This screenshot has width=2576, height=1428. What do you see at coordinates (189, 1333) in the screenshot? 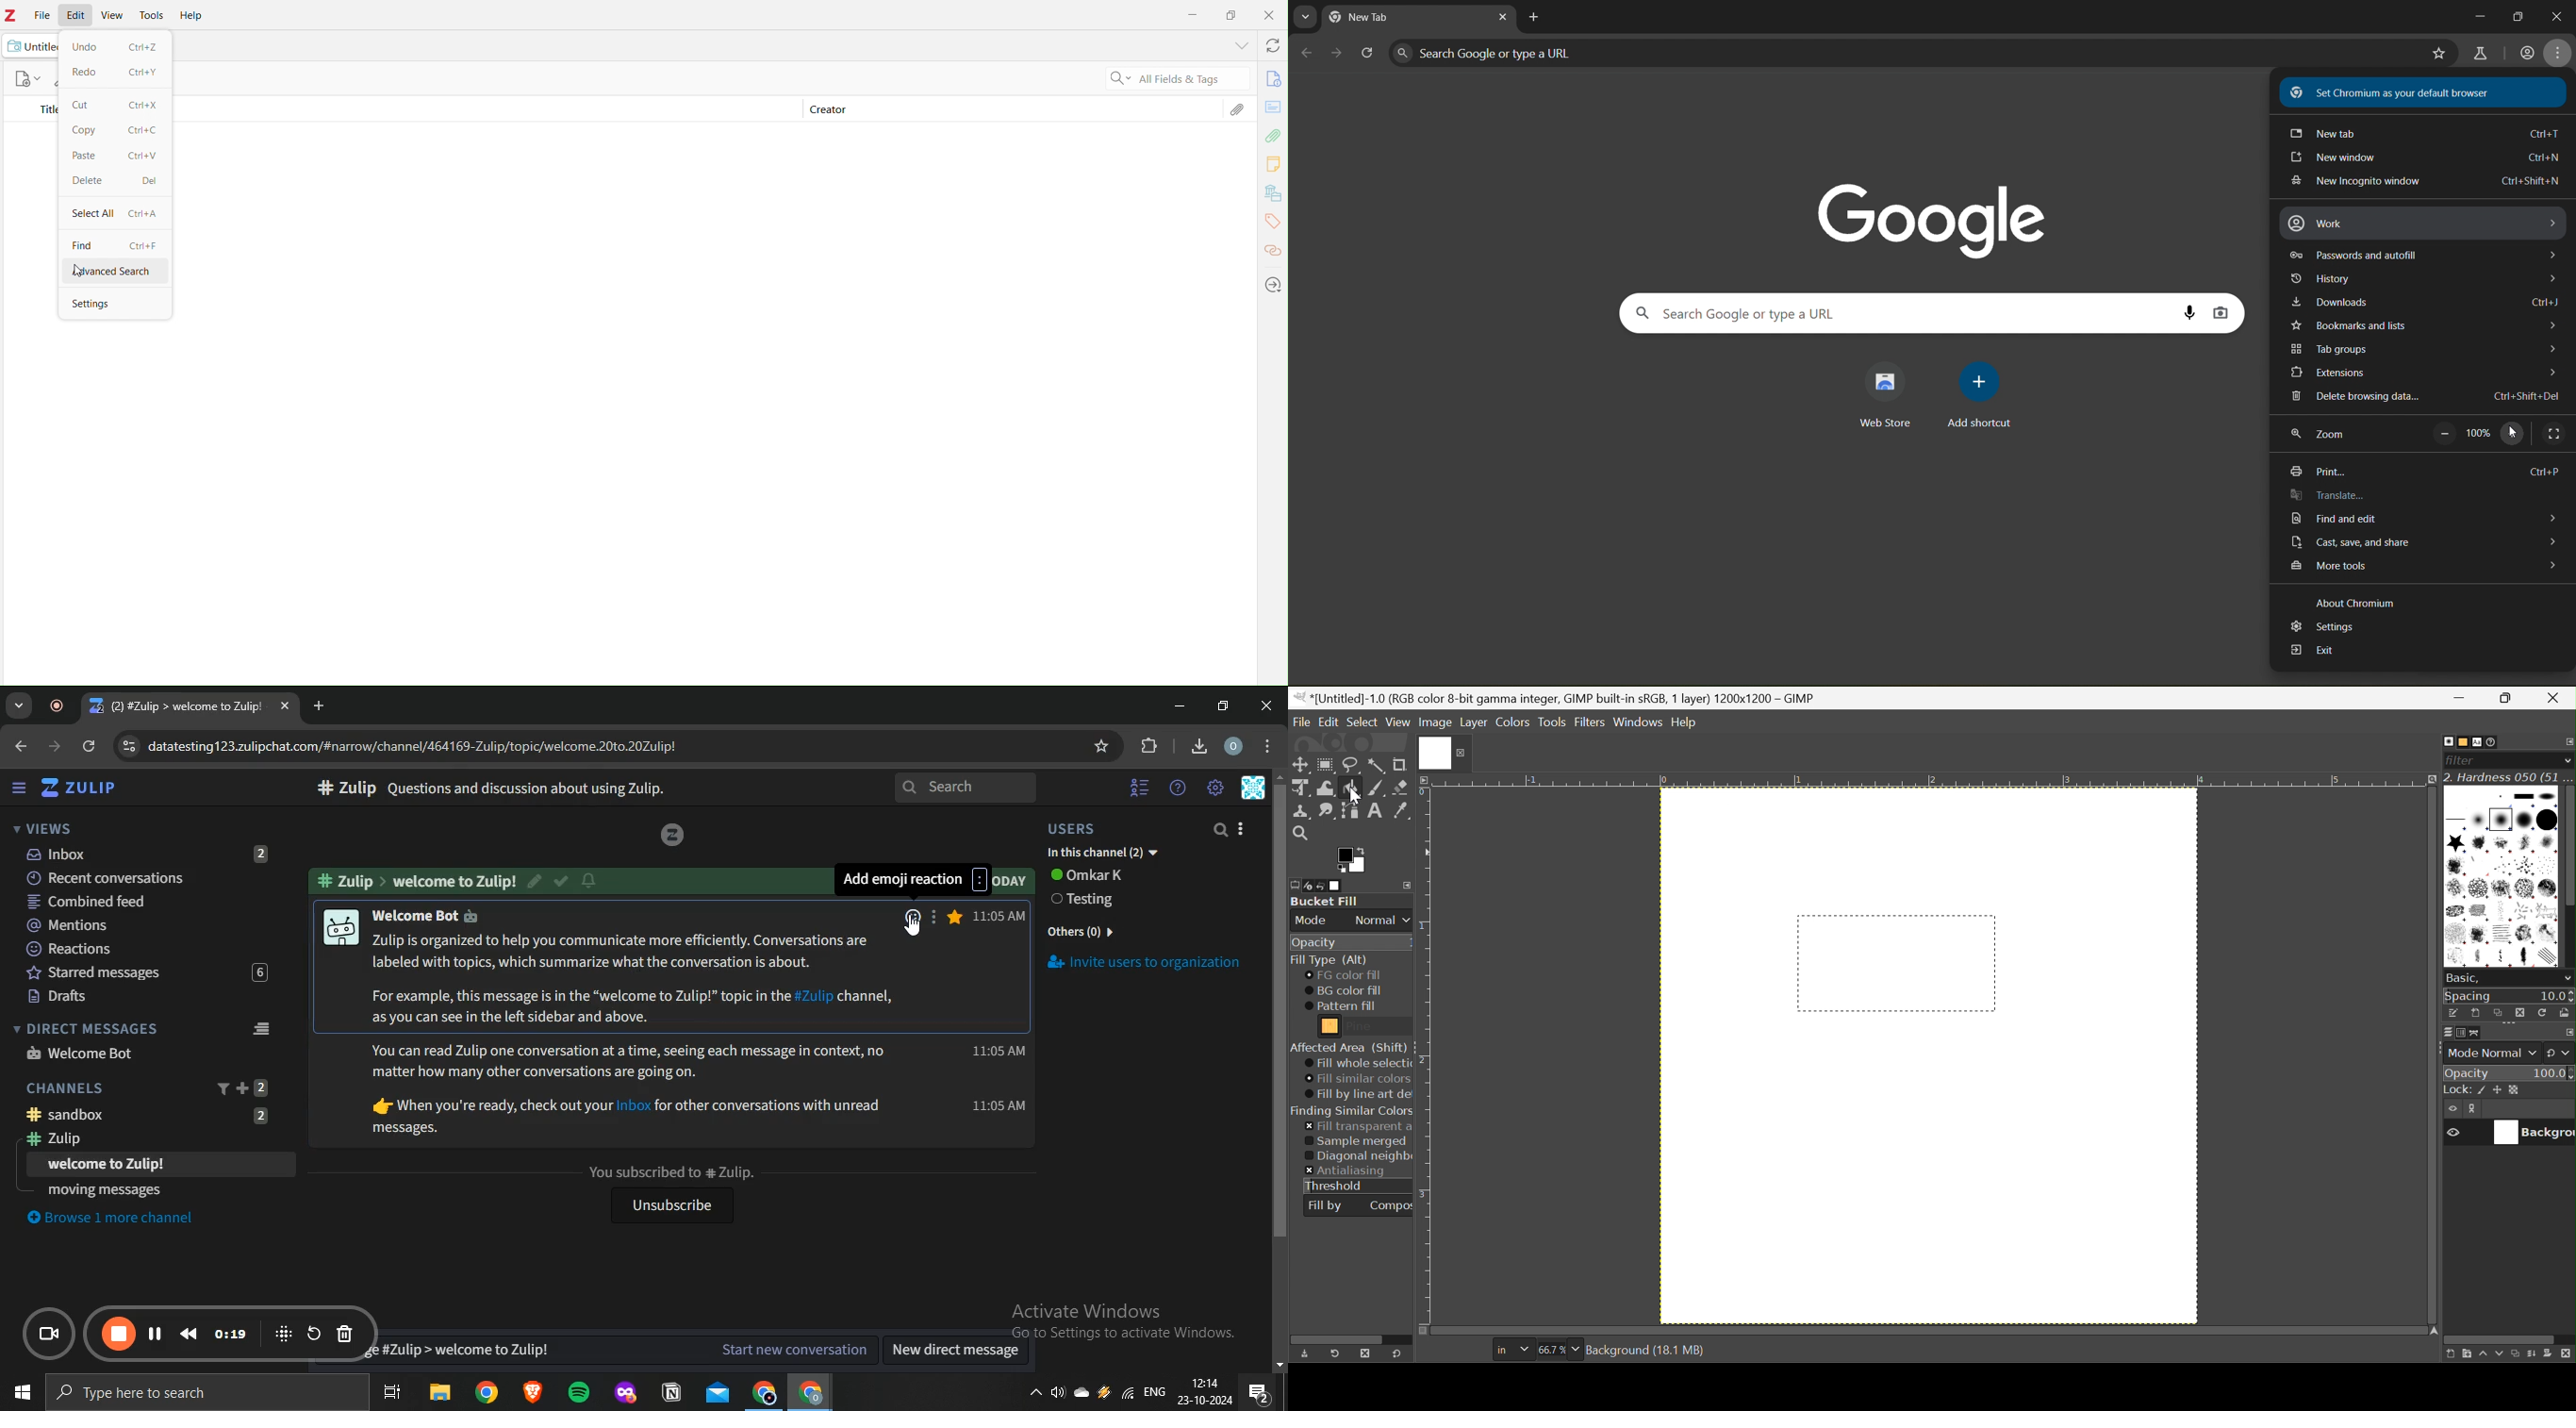
I see `preview back` at bounding box center [189, 1333].